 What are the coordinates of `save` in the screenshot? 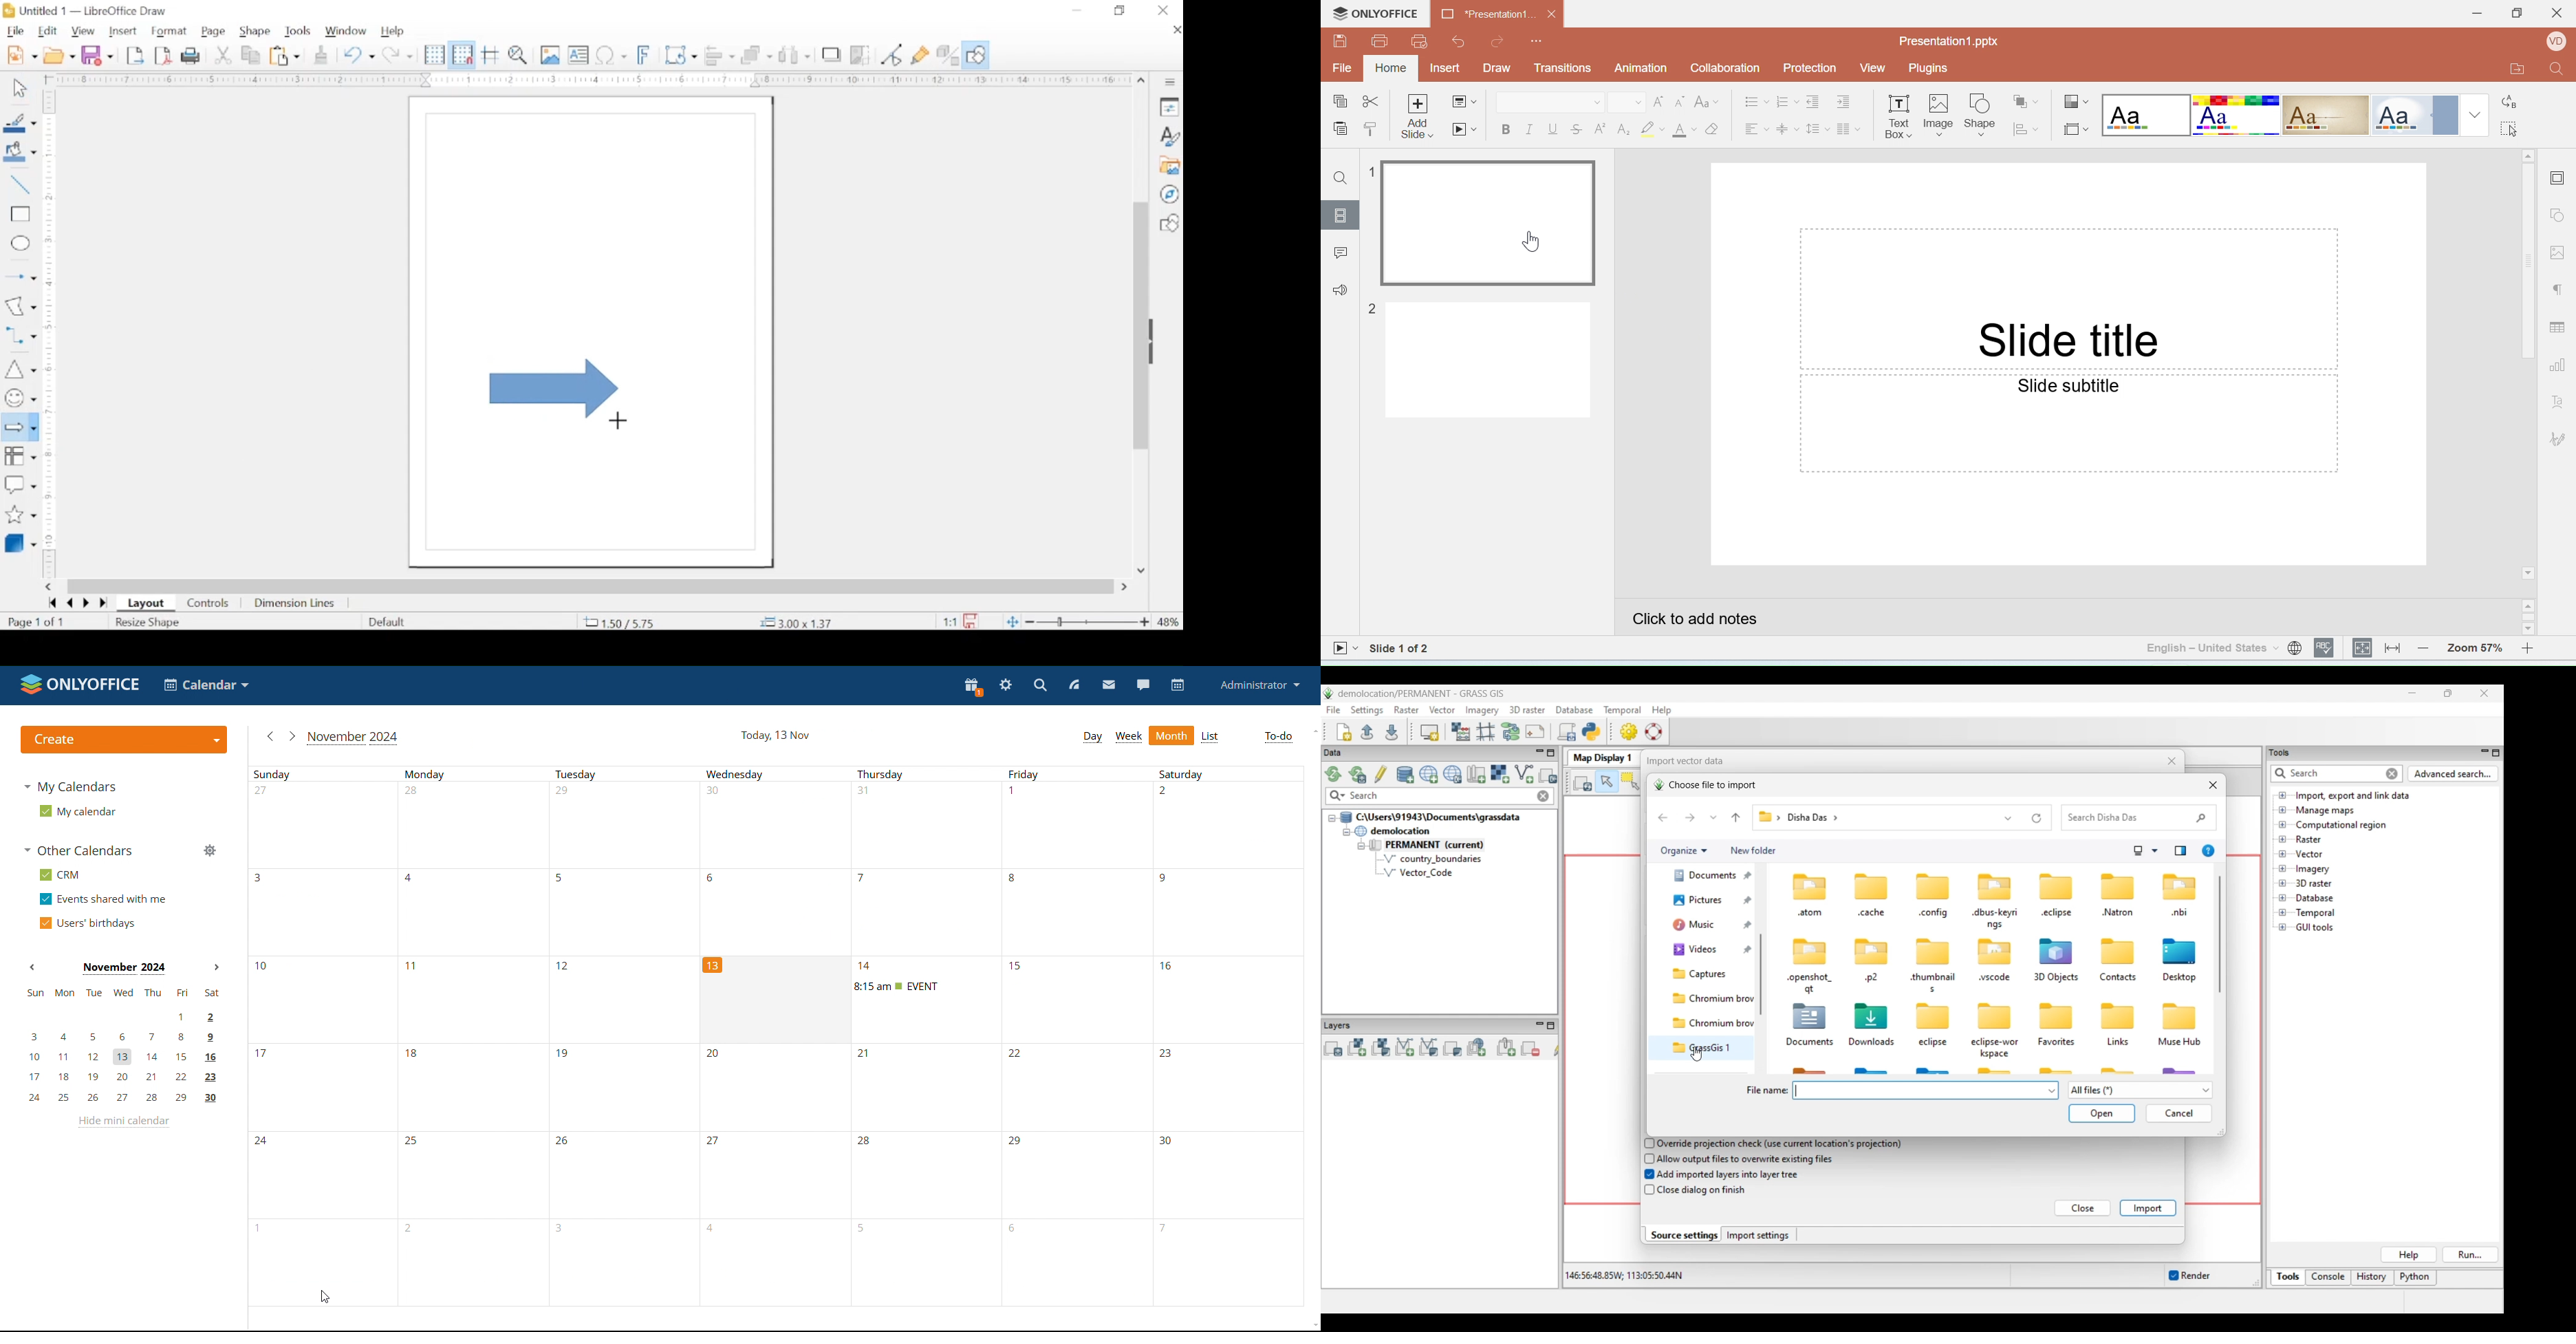 It's located at (97, 54).